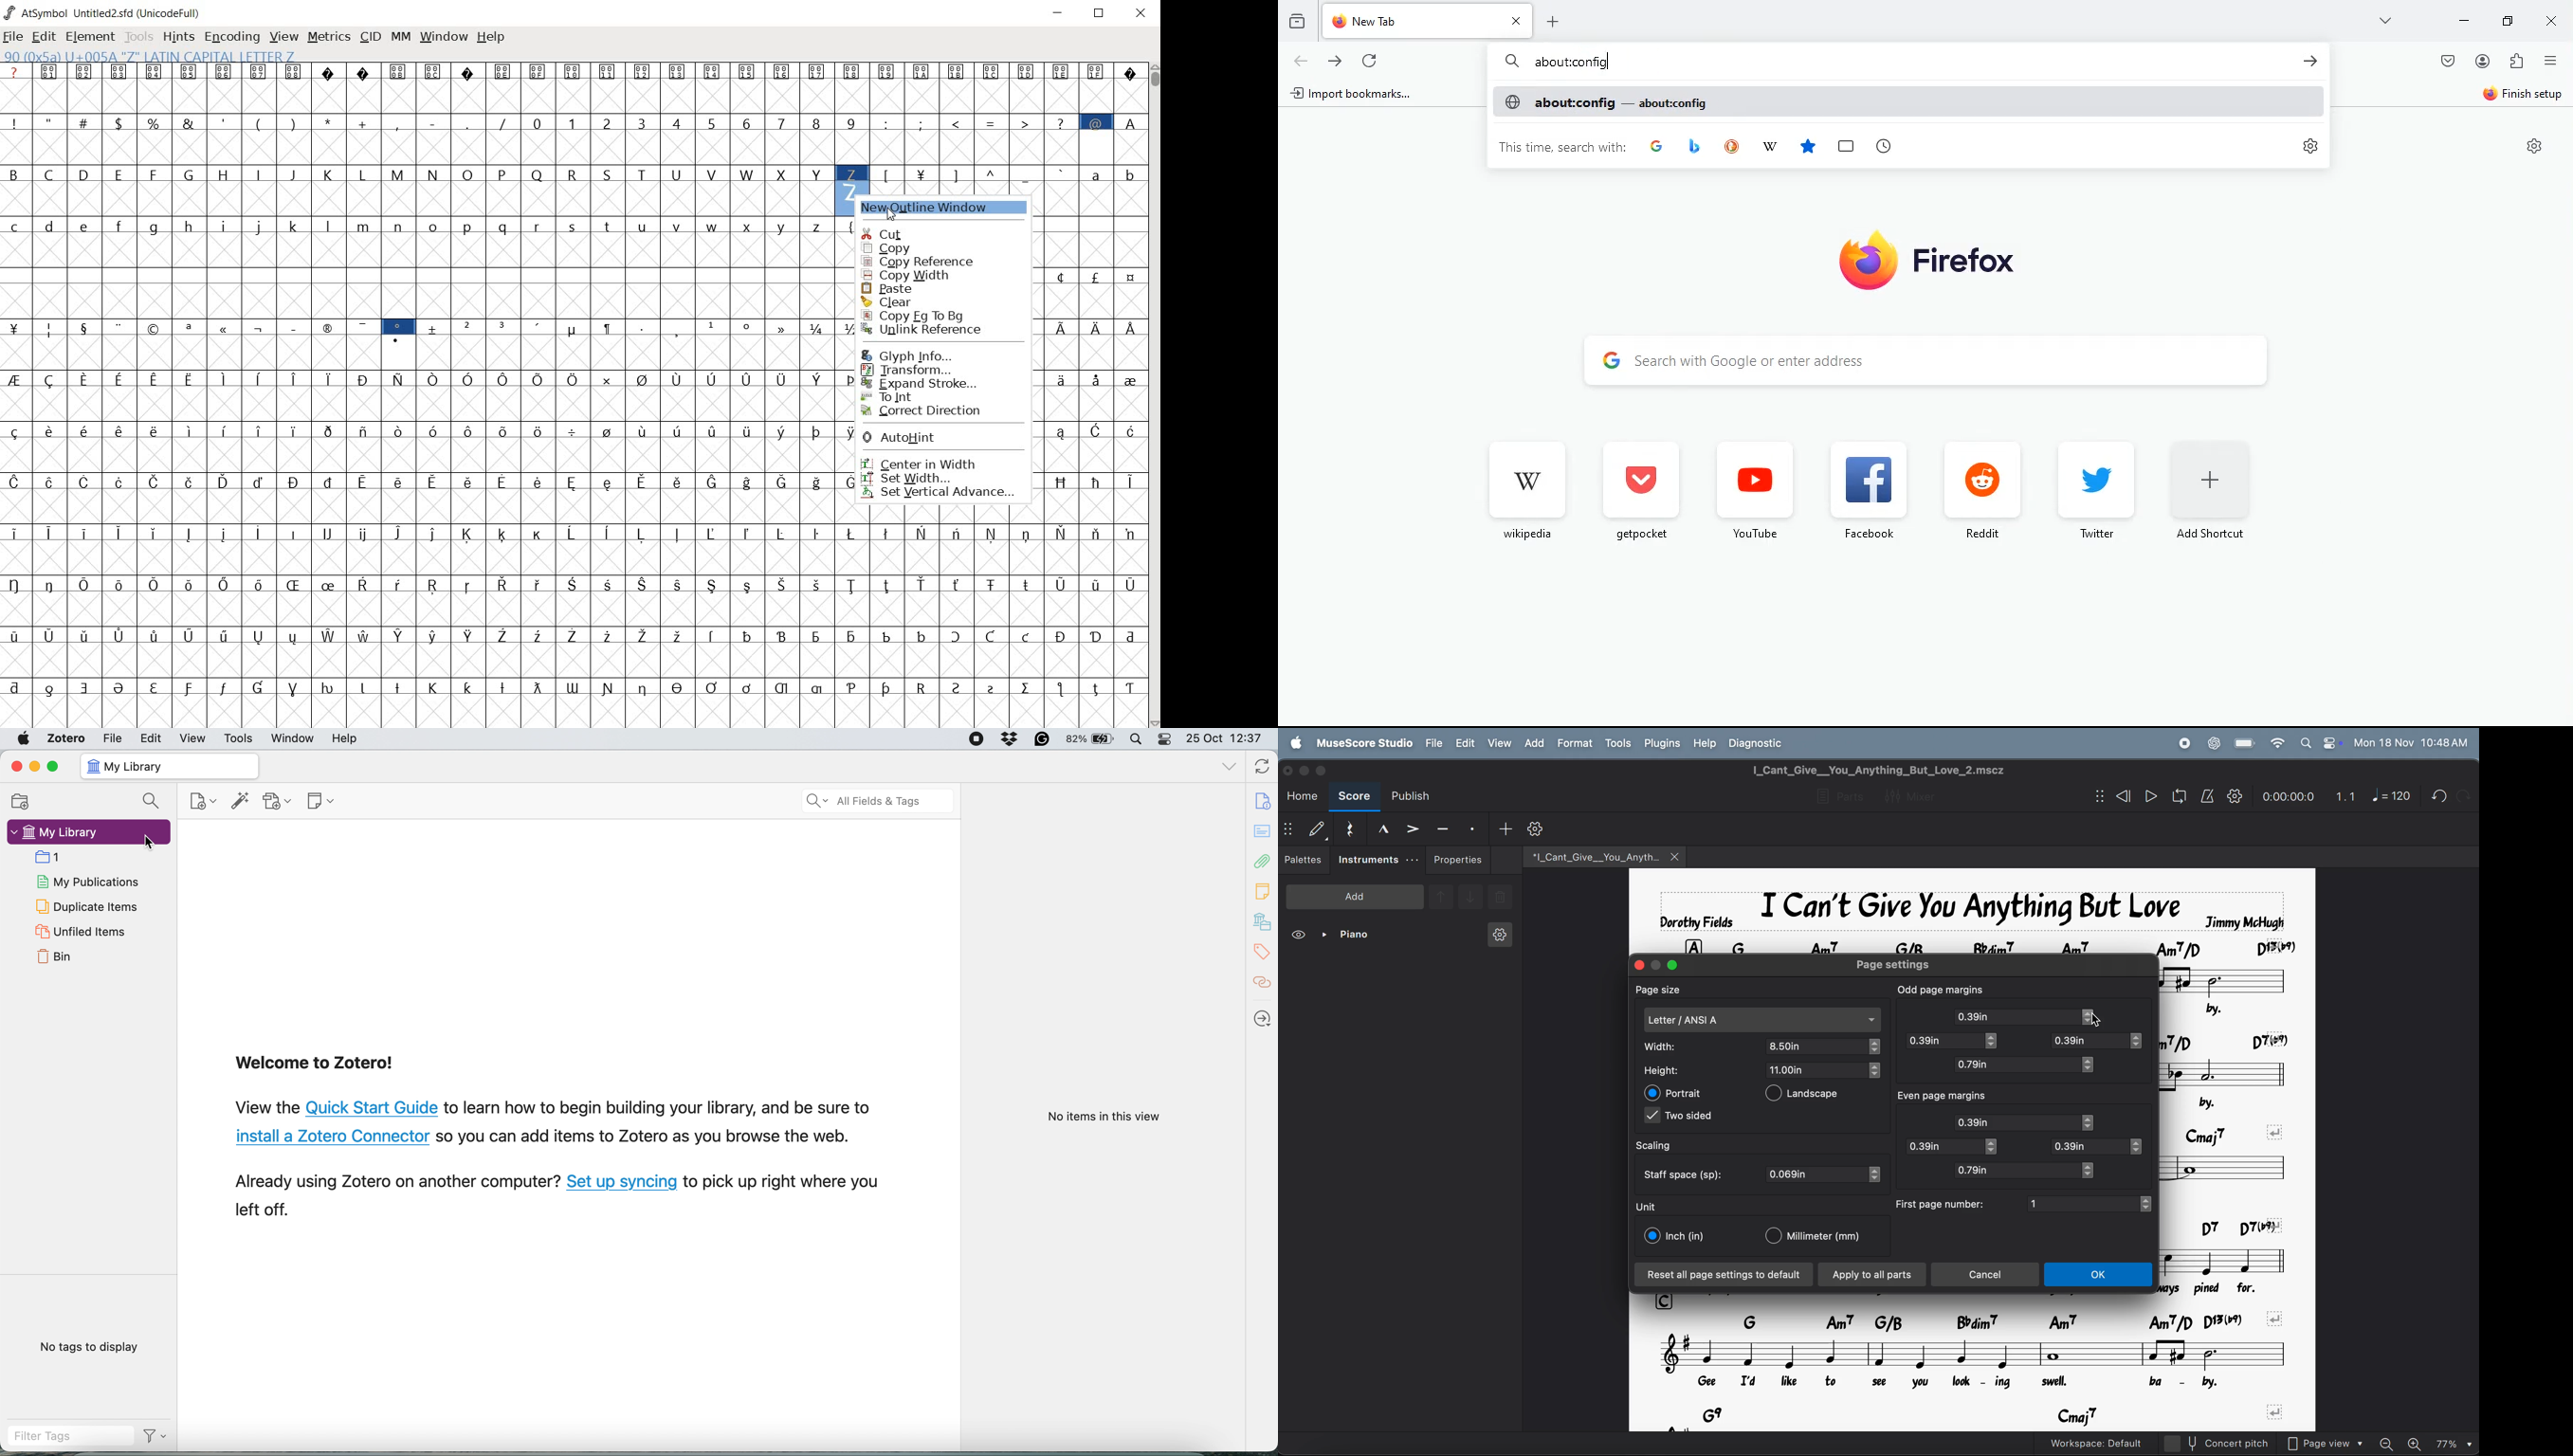  What do you see at coordinates (55, 959) in the screenshot?
I see `bin` at bounding box center [55, 959].